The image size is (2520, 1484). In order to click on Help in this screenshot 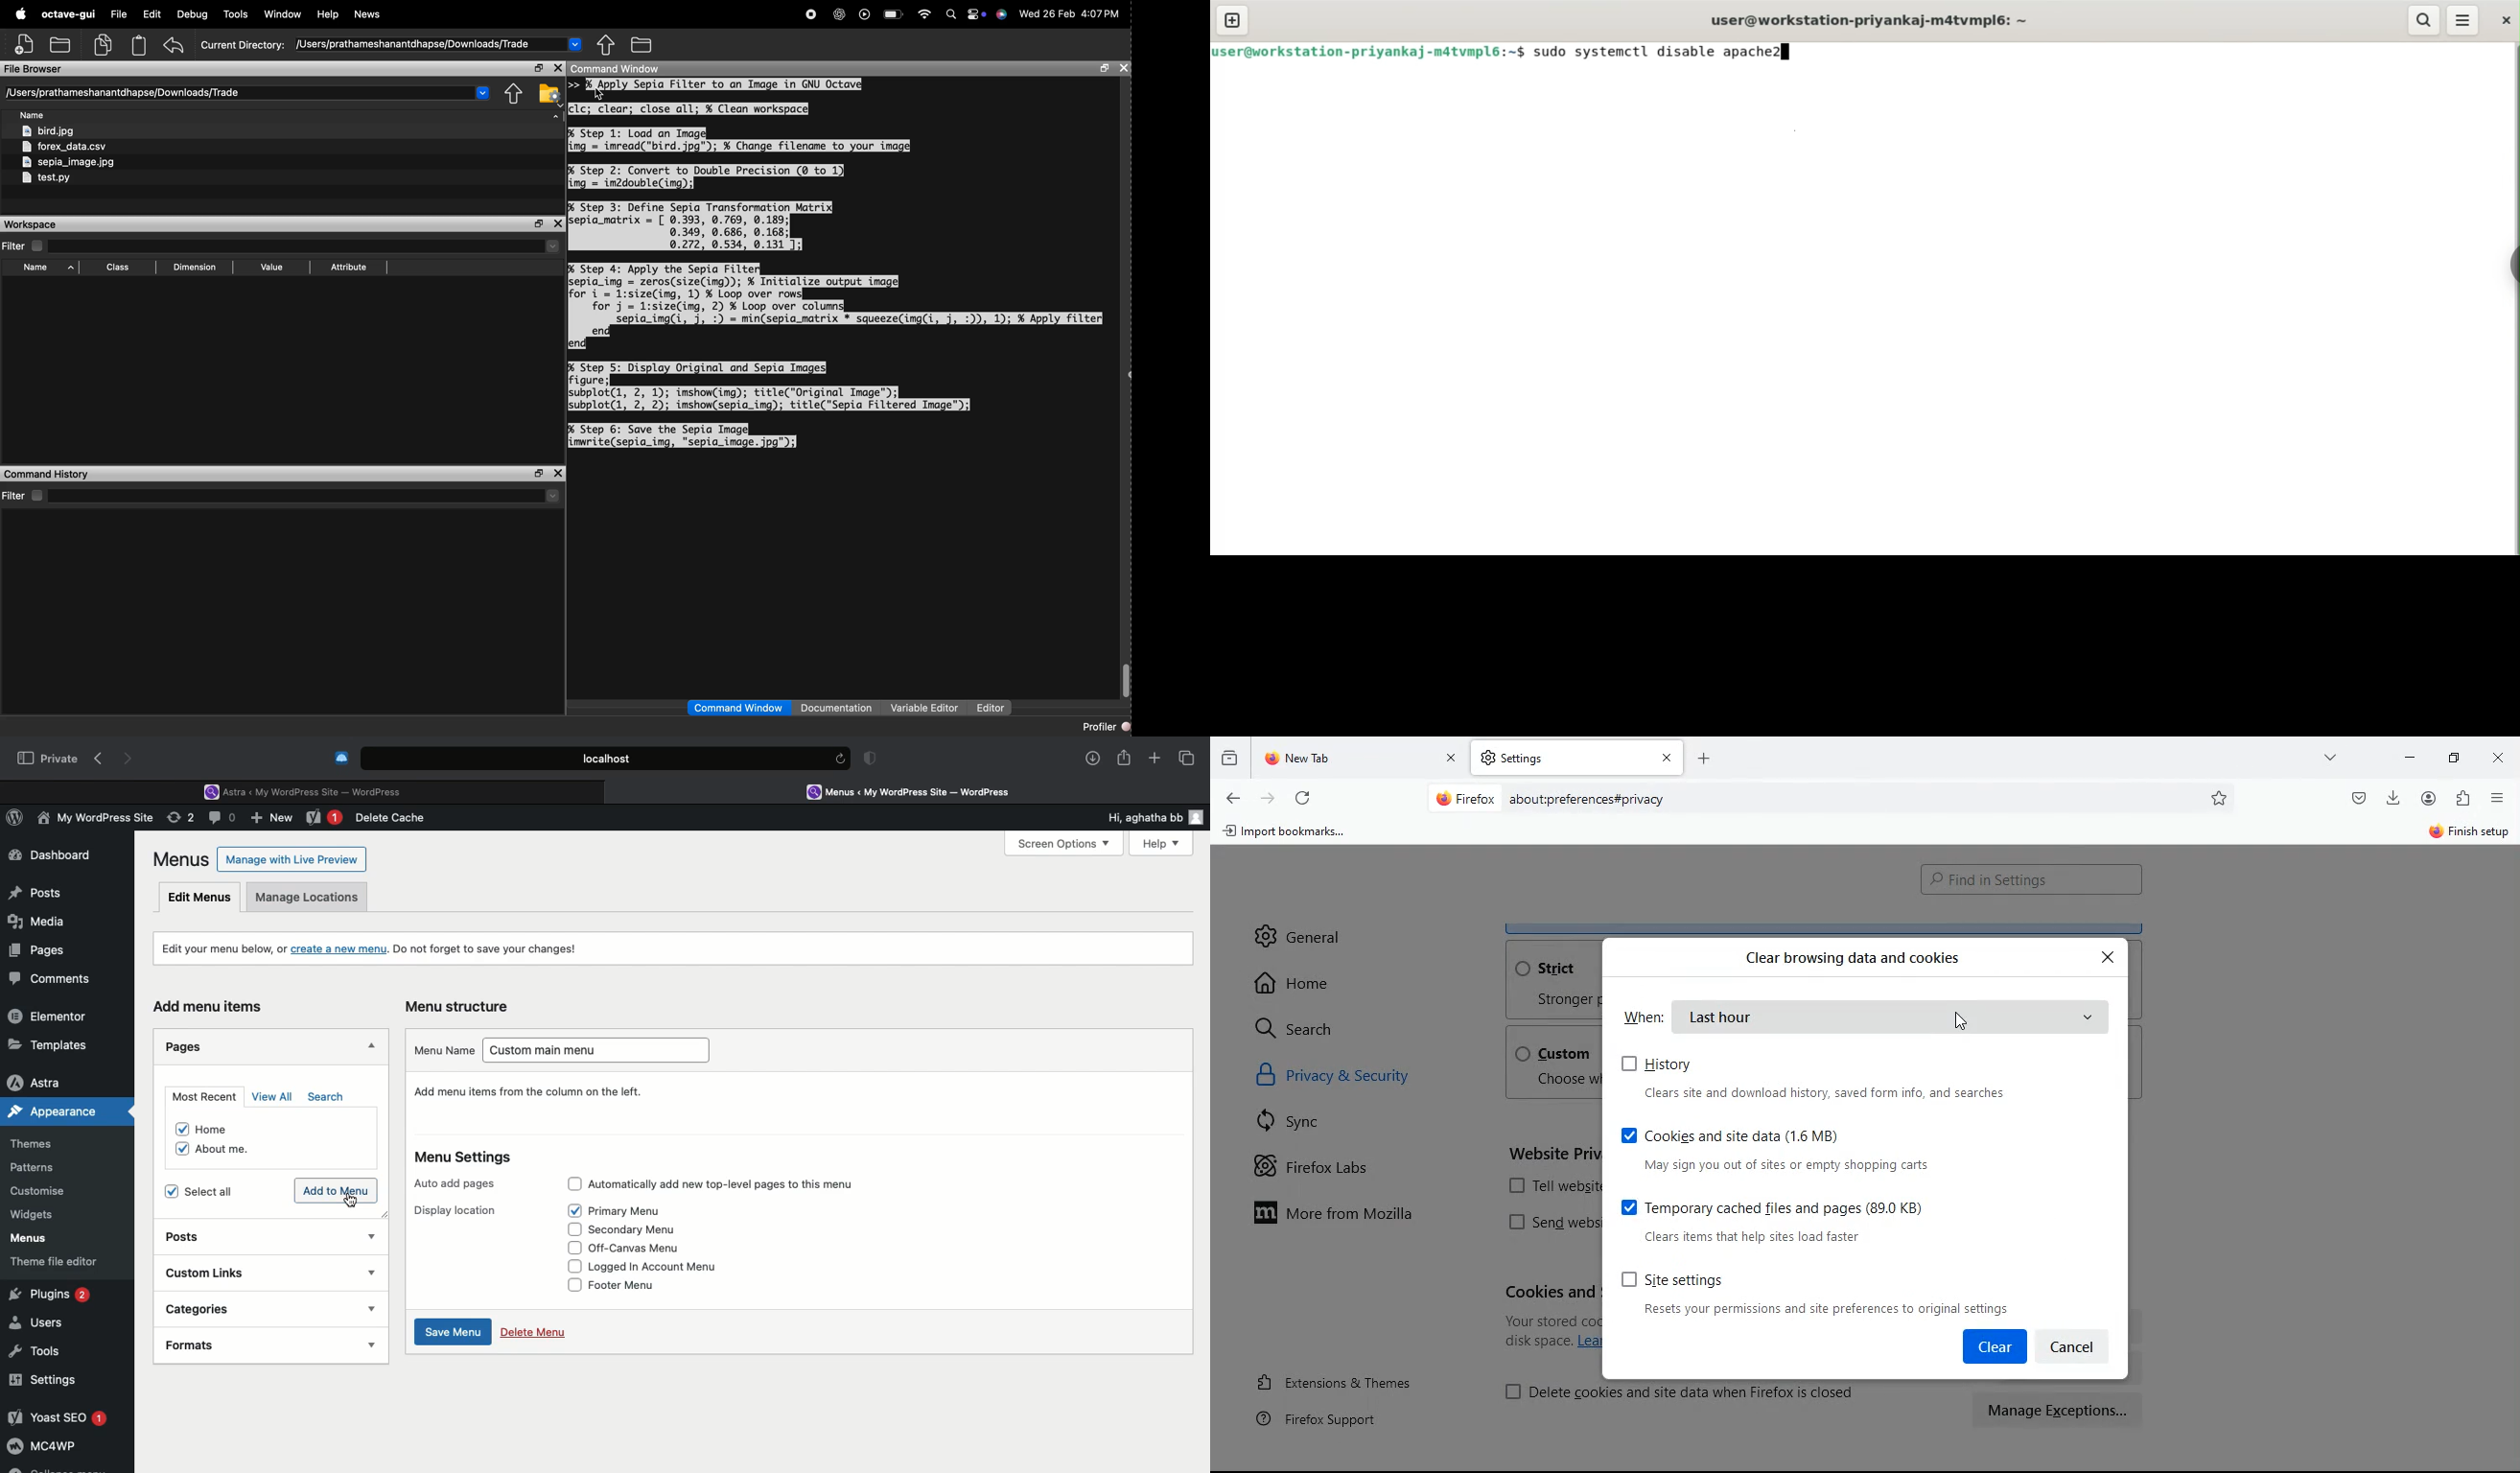, I will do `click(329, 14)`.